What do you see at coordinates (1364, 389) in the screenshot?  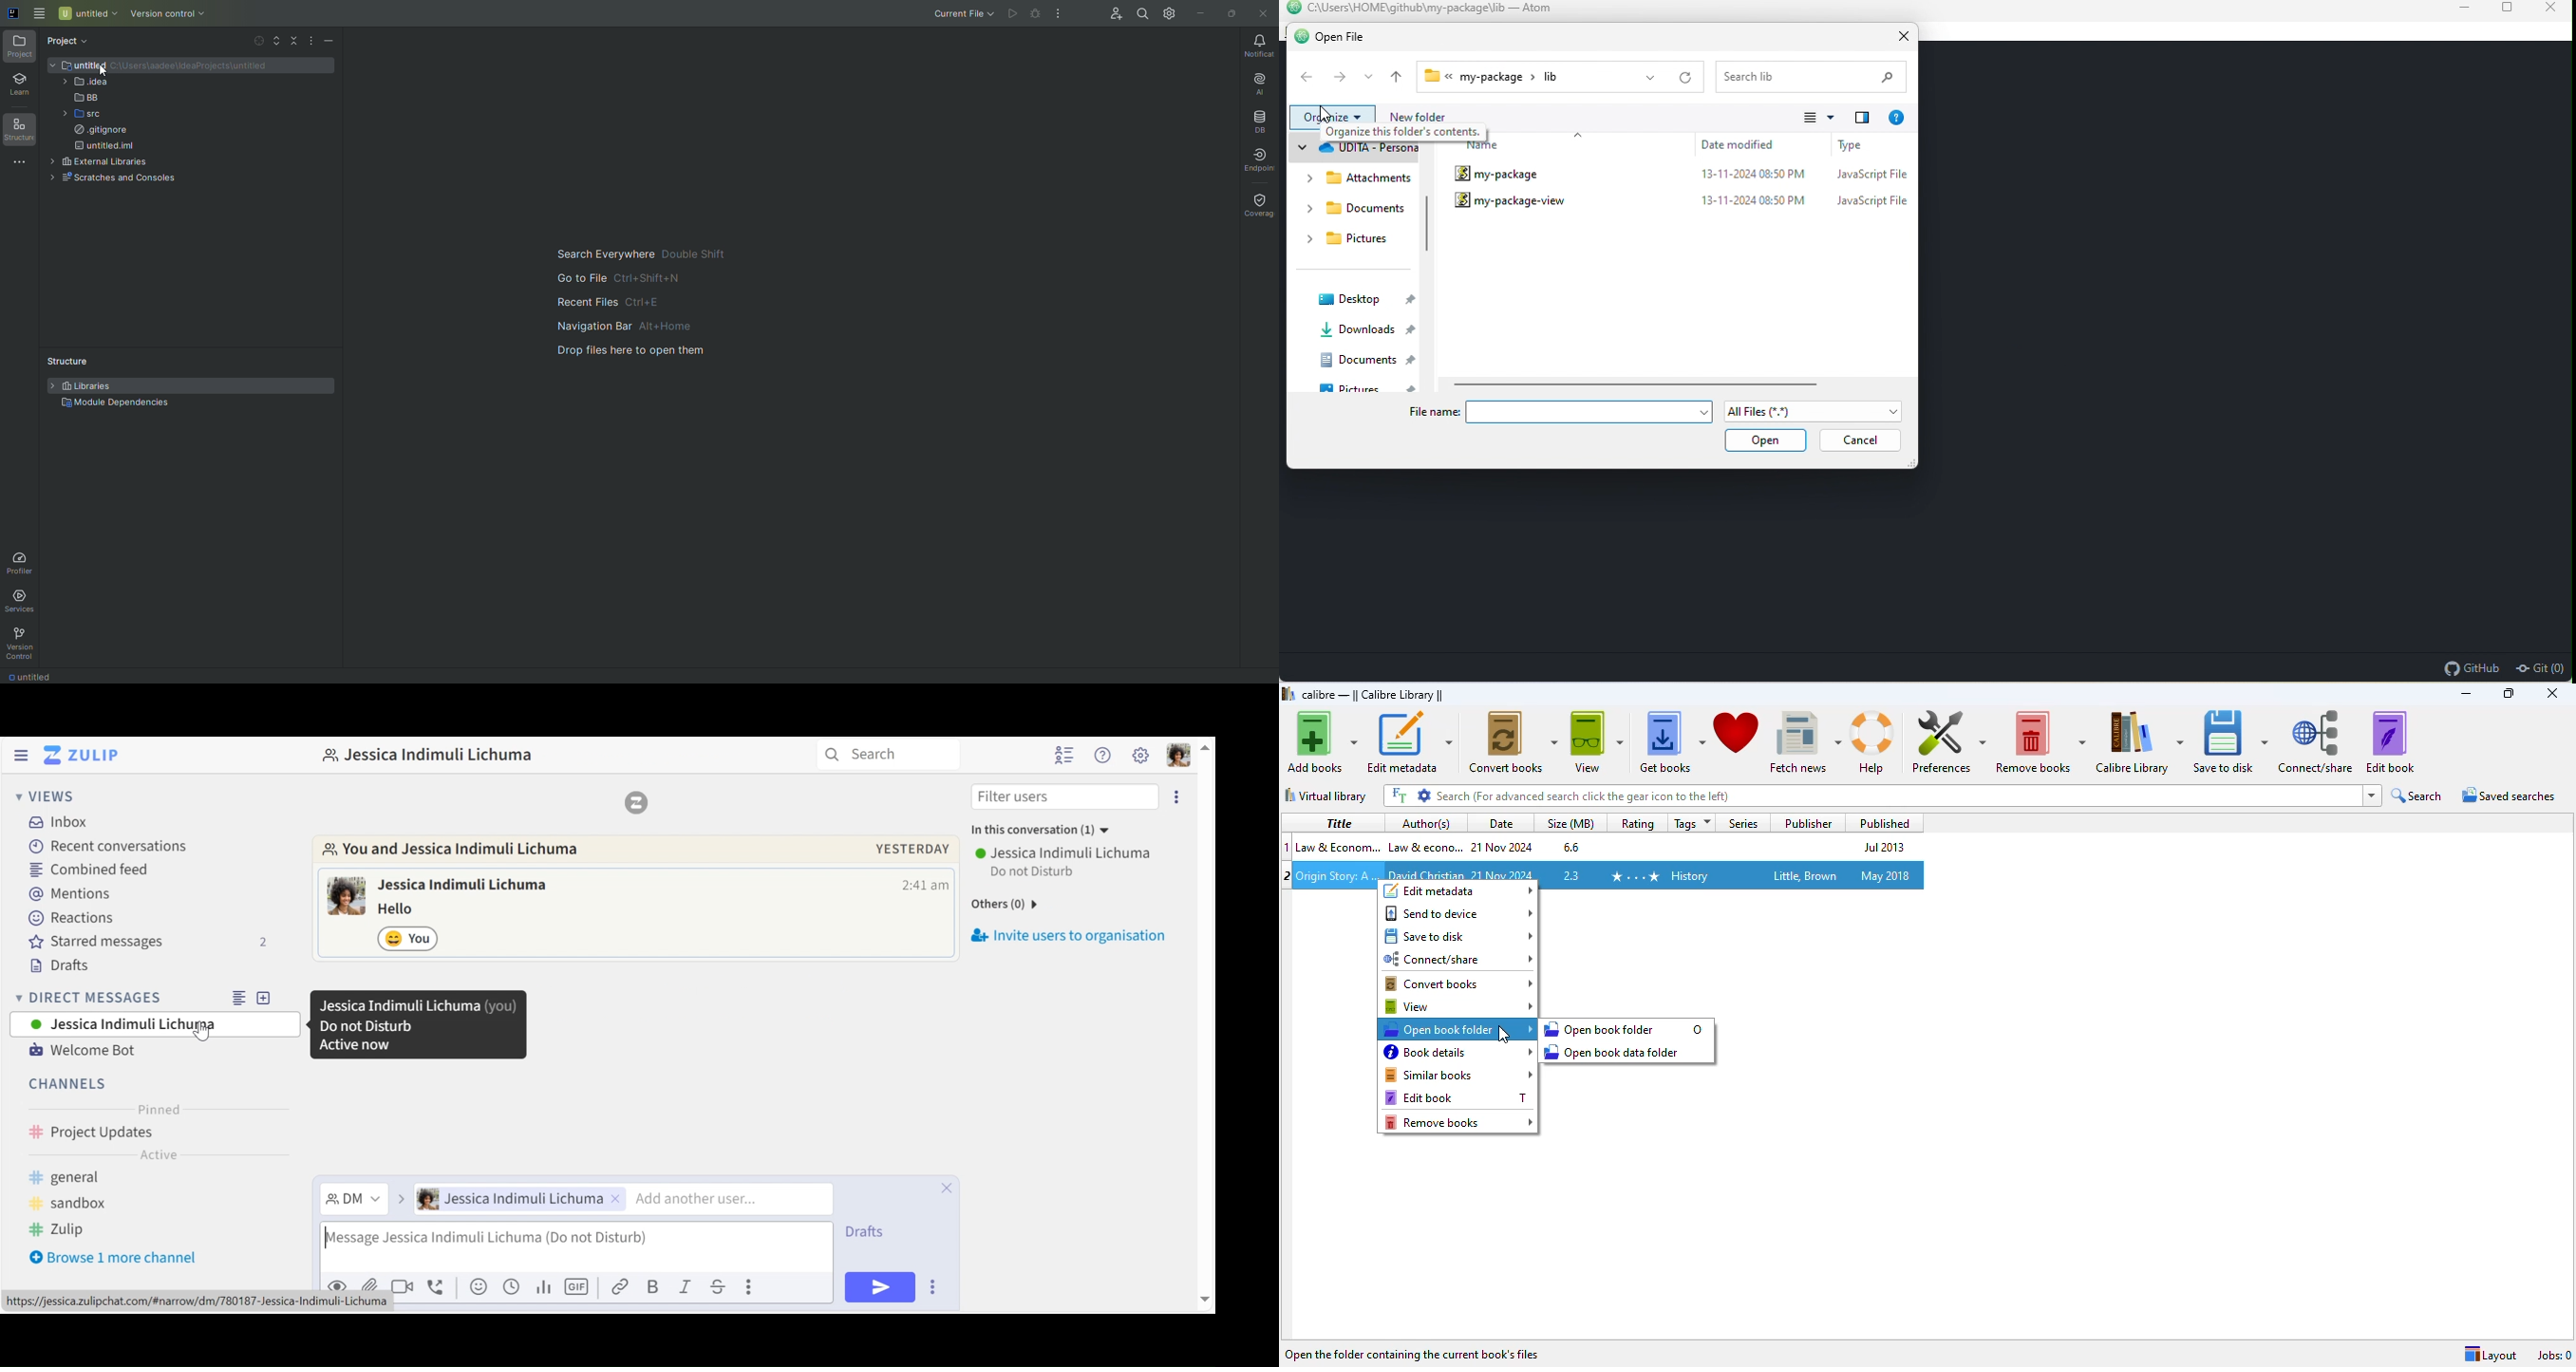 I see `picture` at bounding box center [1364, 389].